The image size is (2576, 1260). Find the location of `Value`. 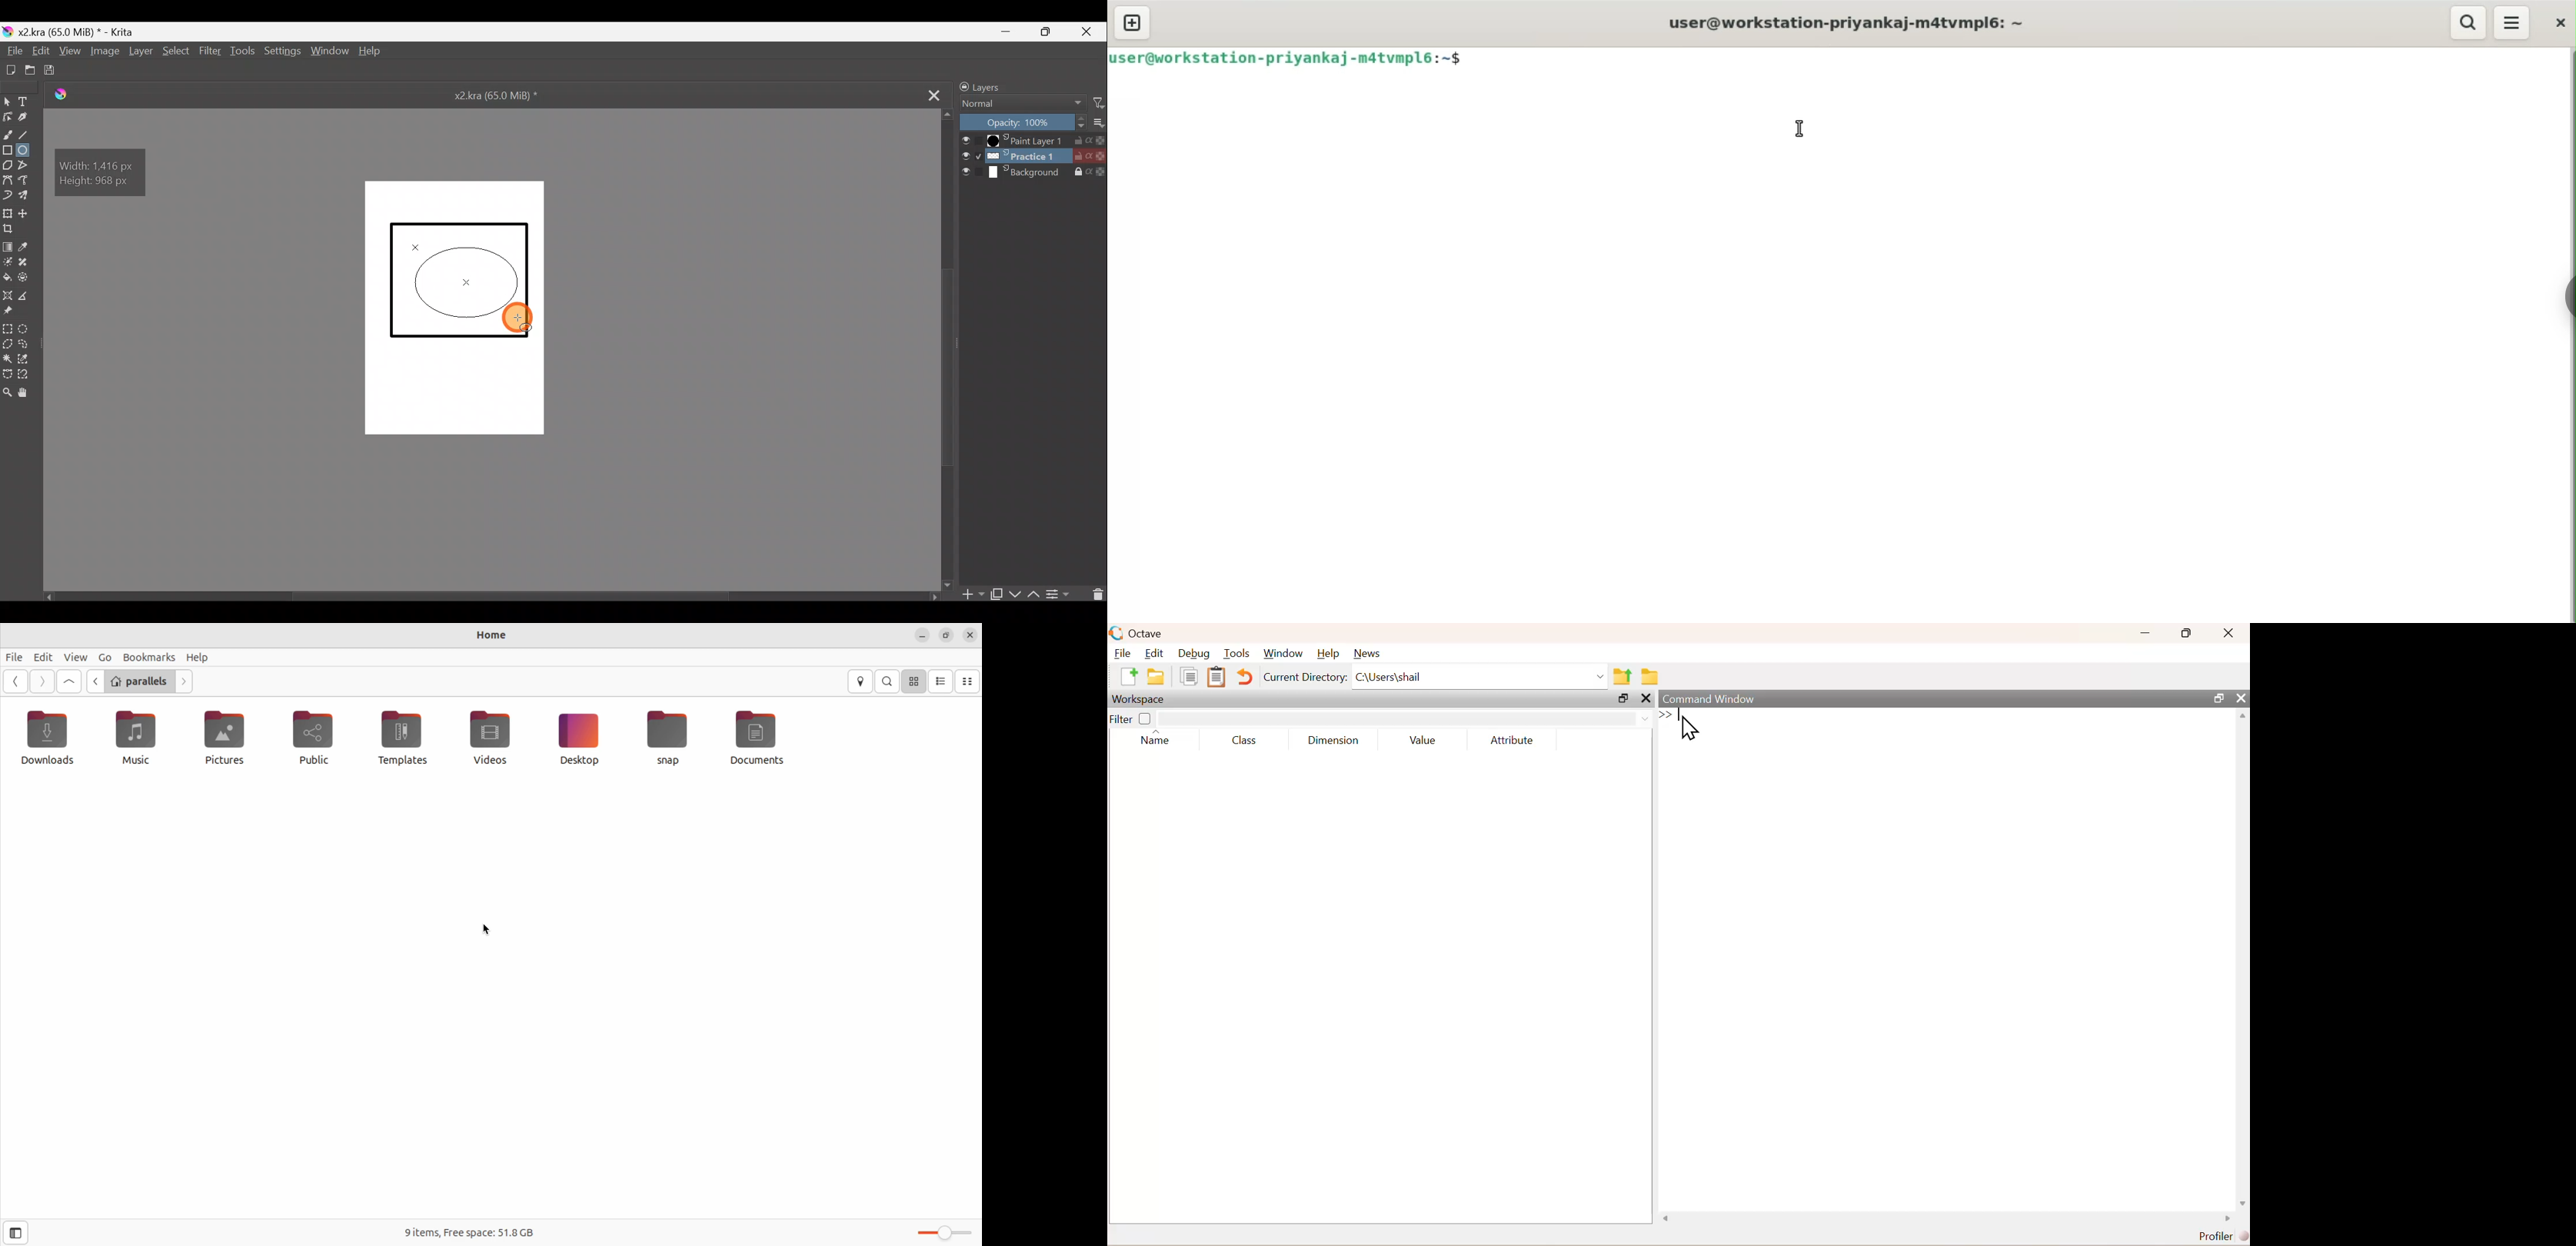

Value is located at coordinates (1422, 739).